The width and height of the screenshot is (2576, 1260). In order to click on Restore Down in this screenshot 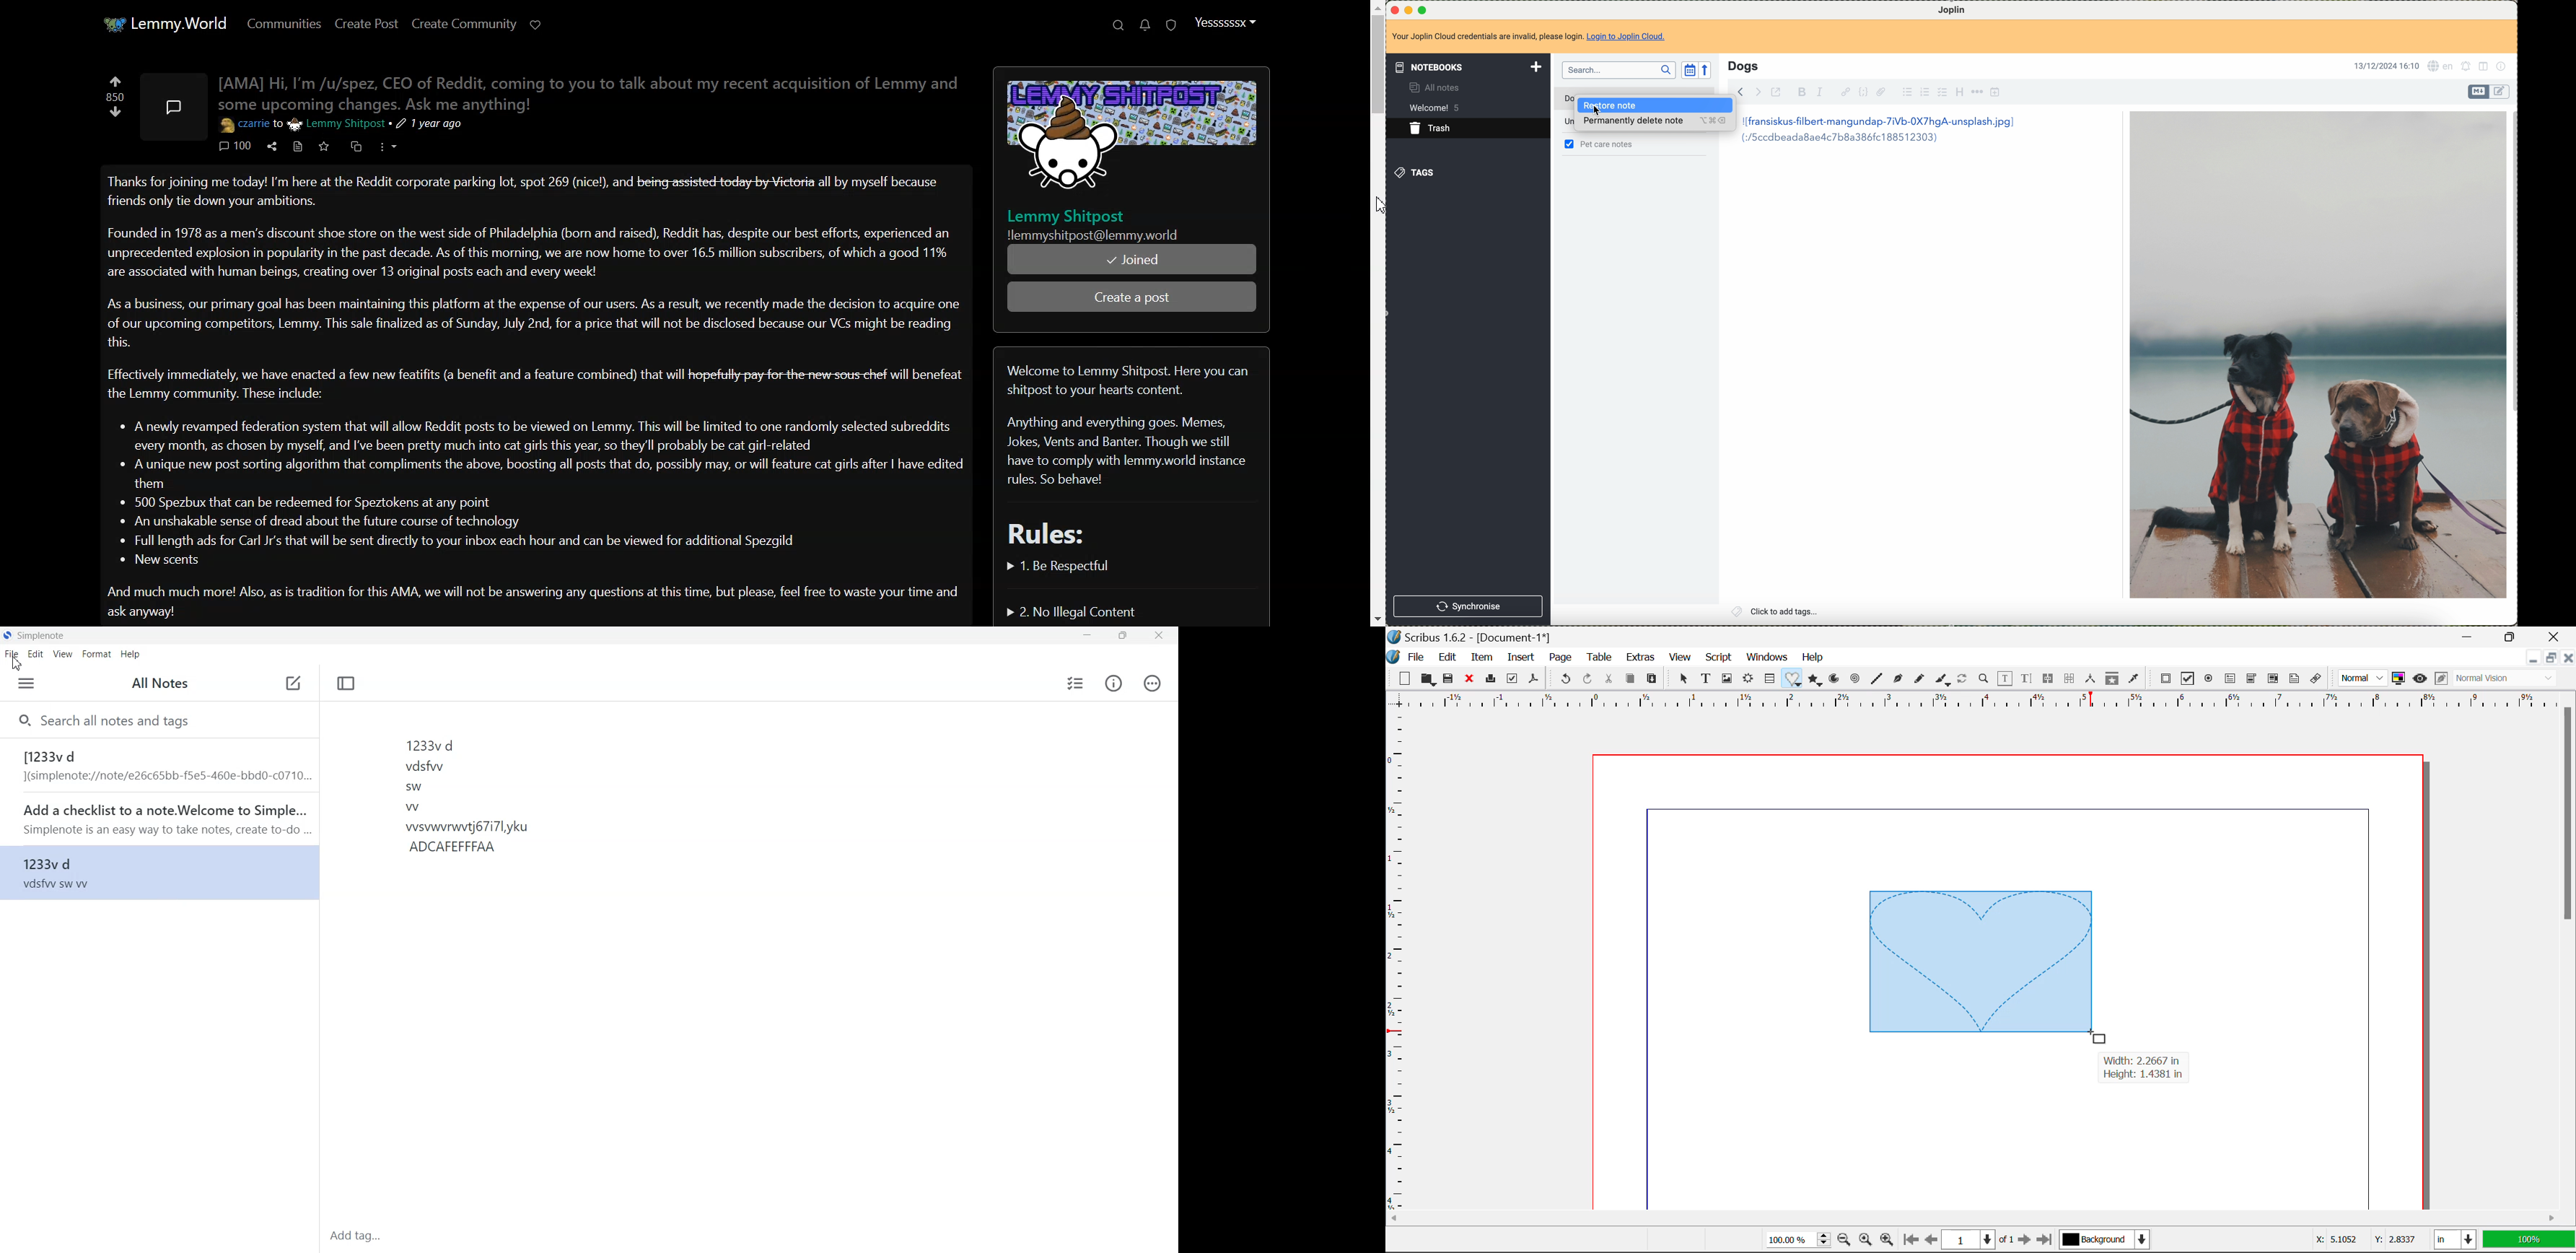, I will do `click(2471, 636)`.